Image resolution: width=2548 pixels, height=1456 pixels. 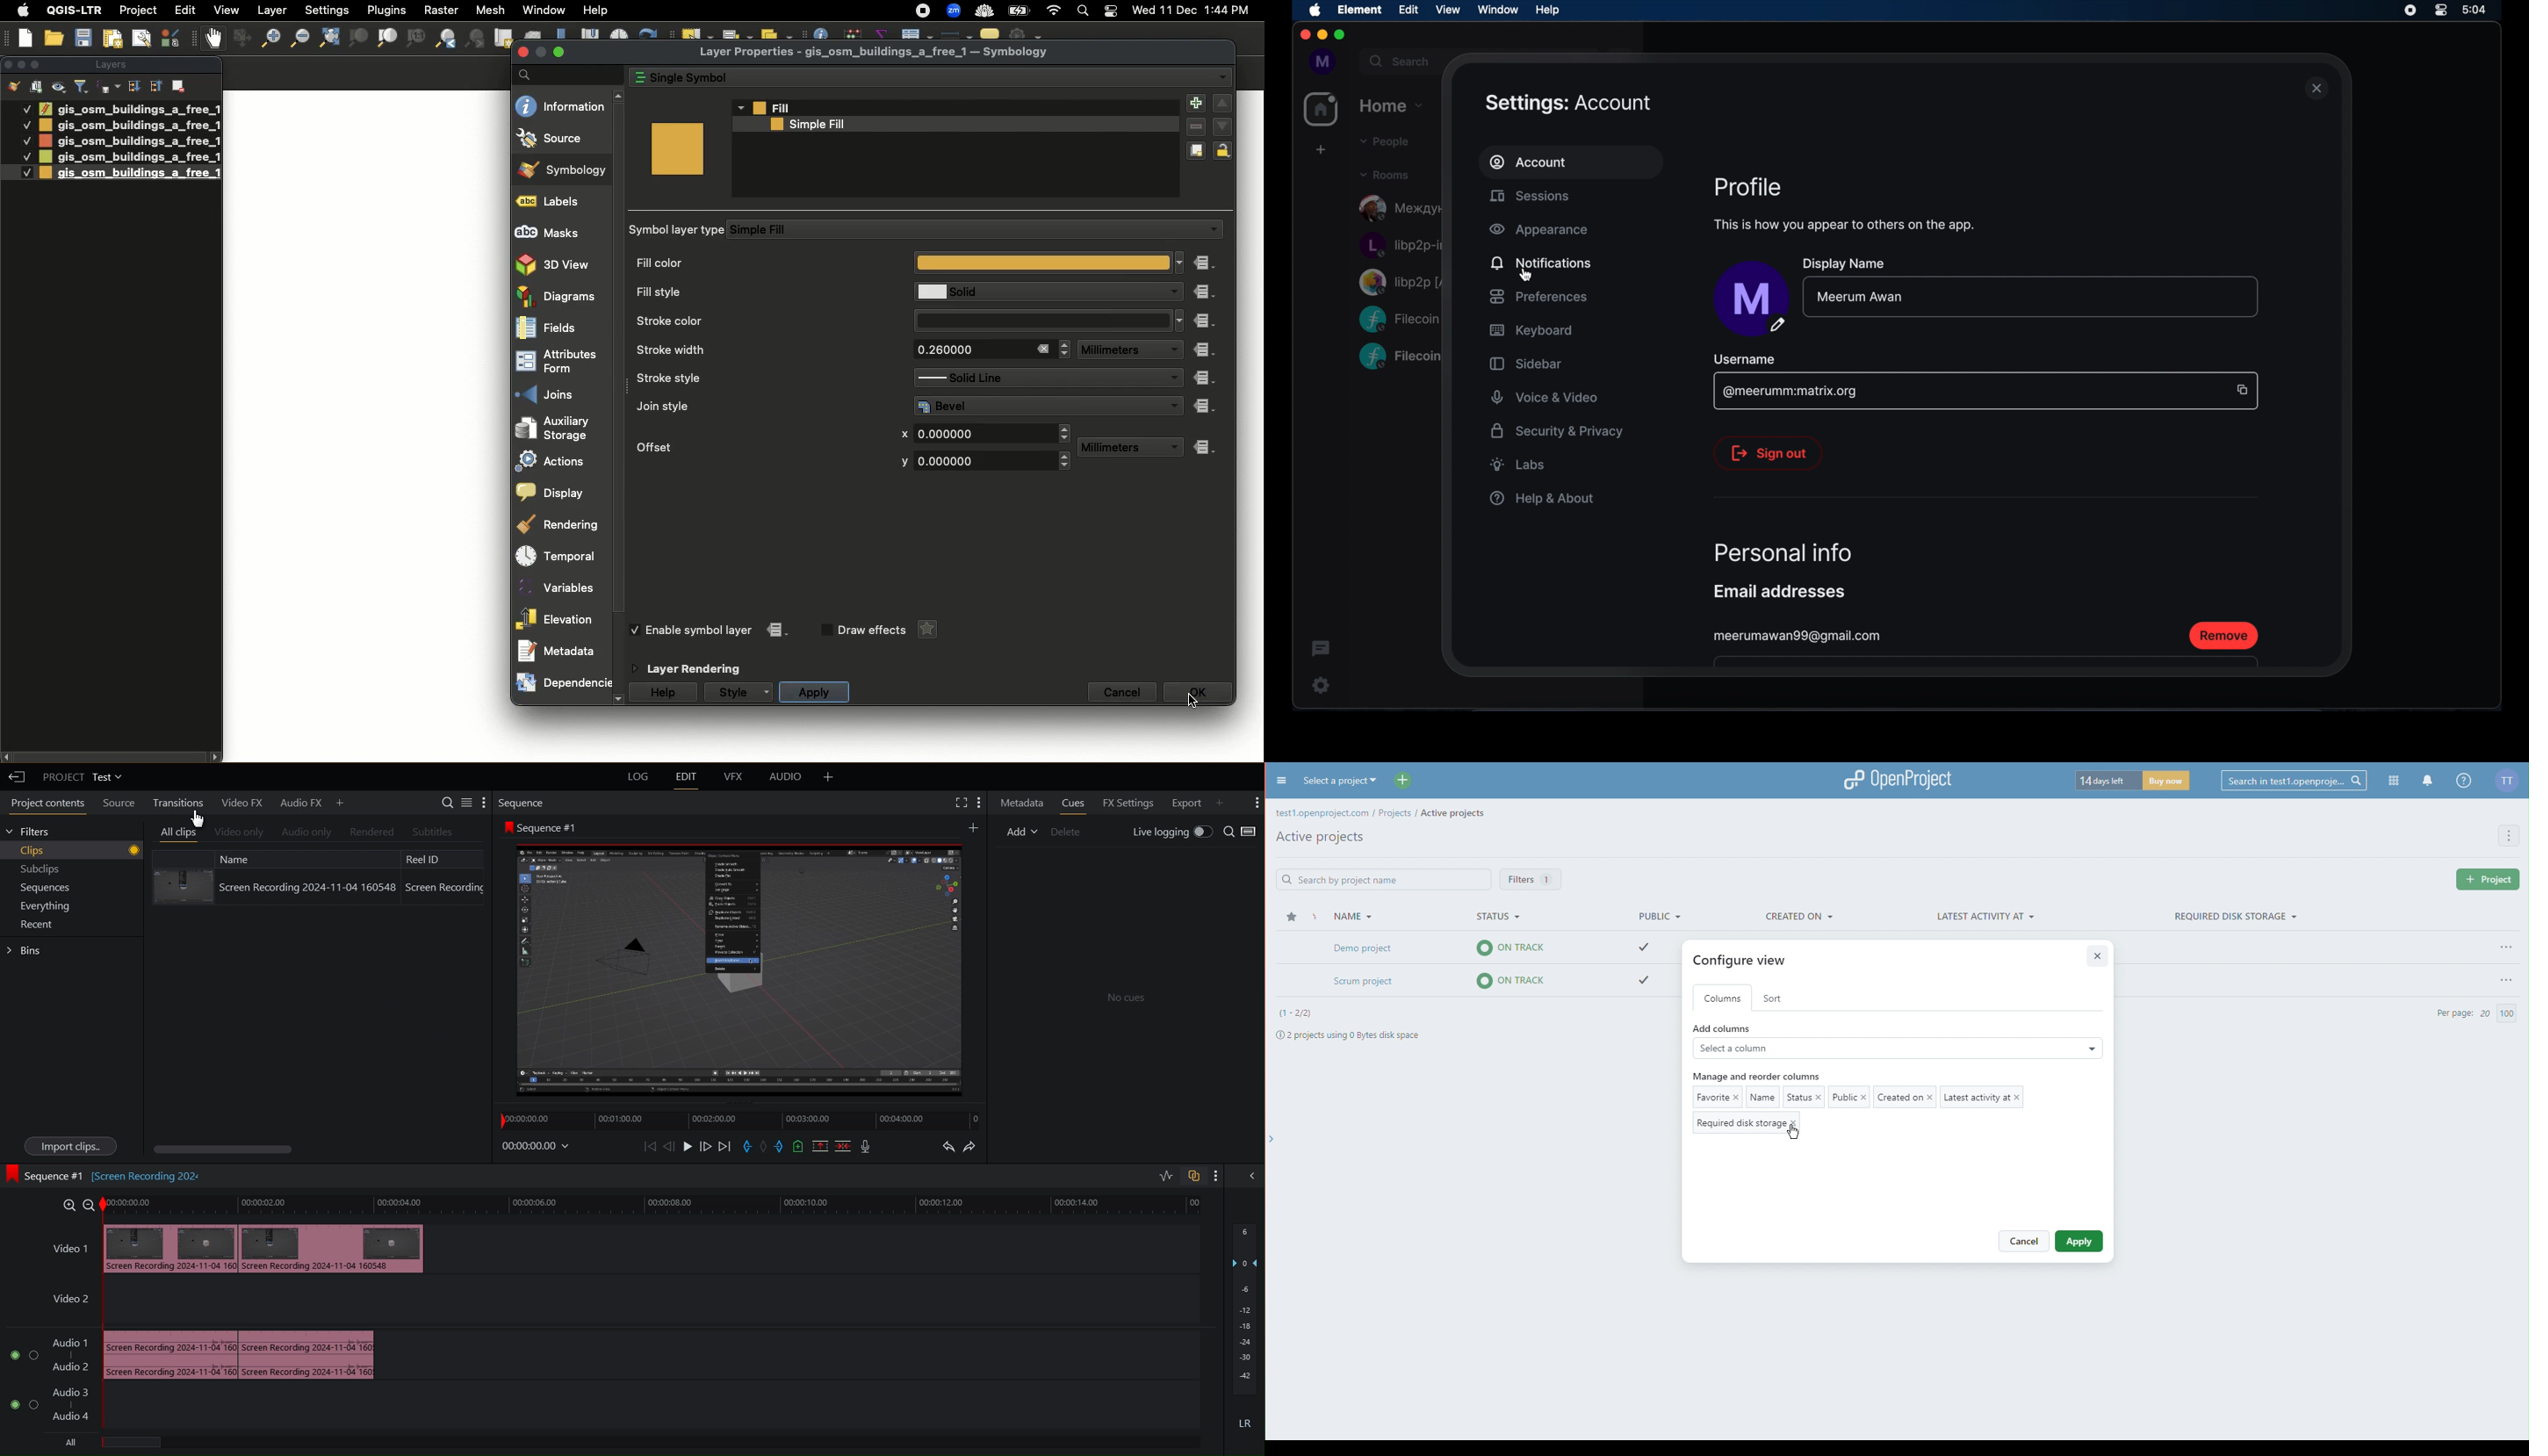 I want to click on Subclips, so click(x=44, y=869).